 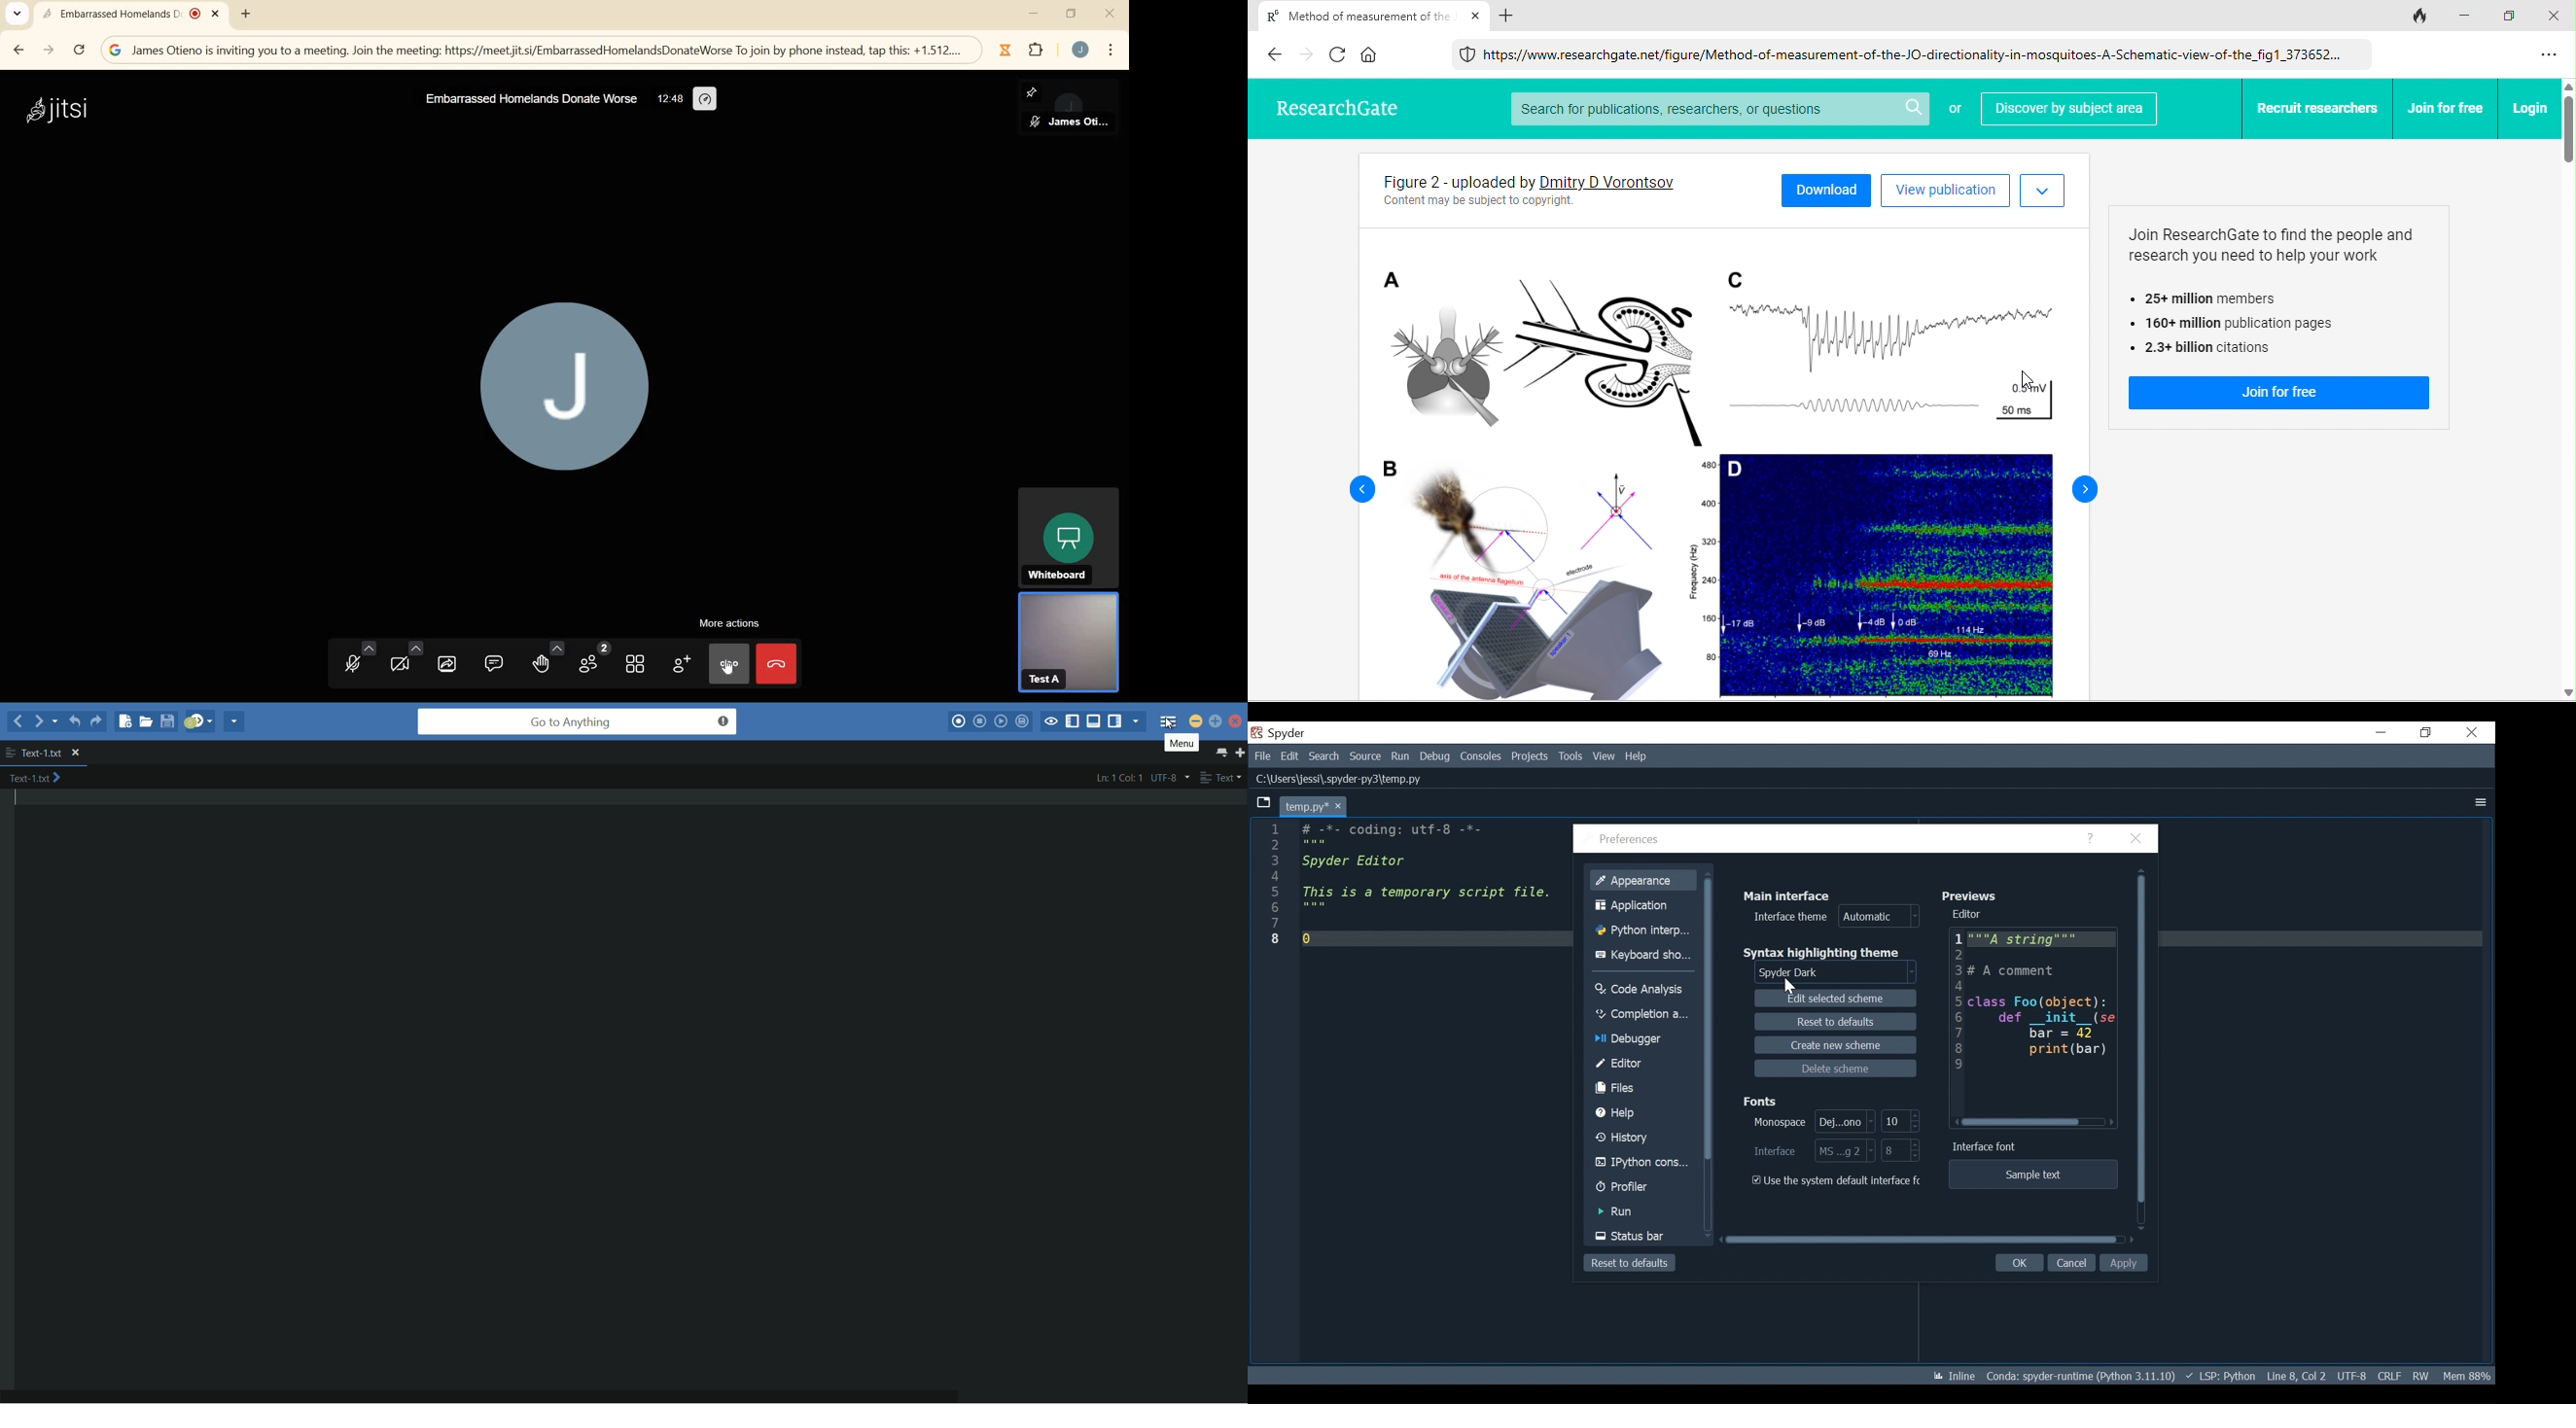 What do you see at coordinates (1645, 1212) in the screenshot?
I see `Run` at bounding box center [1645, 1212].